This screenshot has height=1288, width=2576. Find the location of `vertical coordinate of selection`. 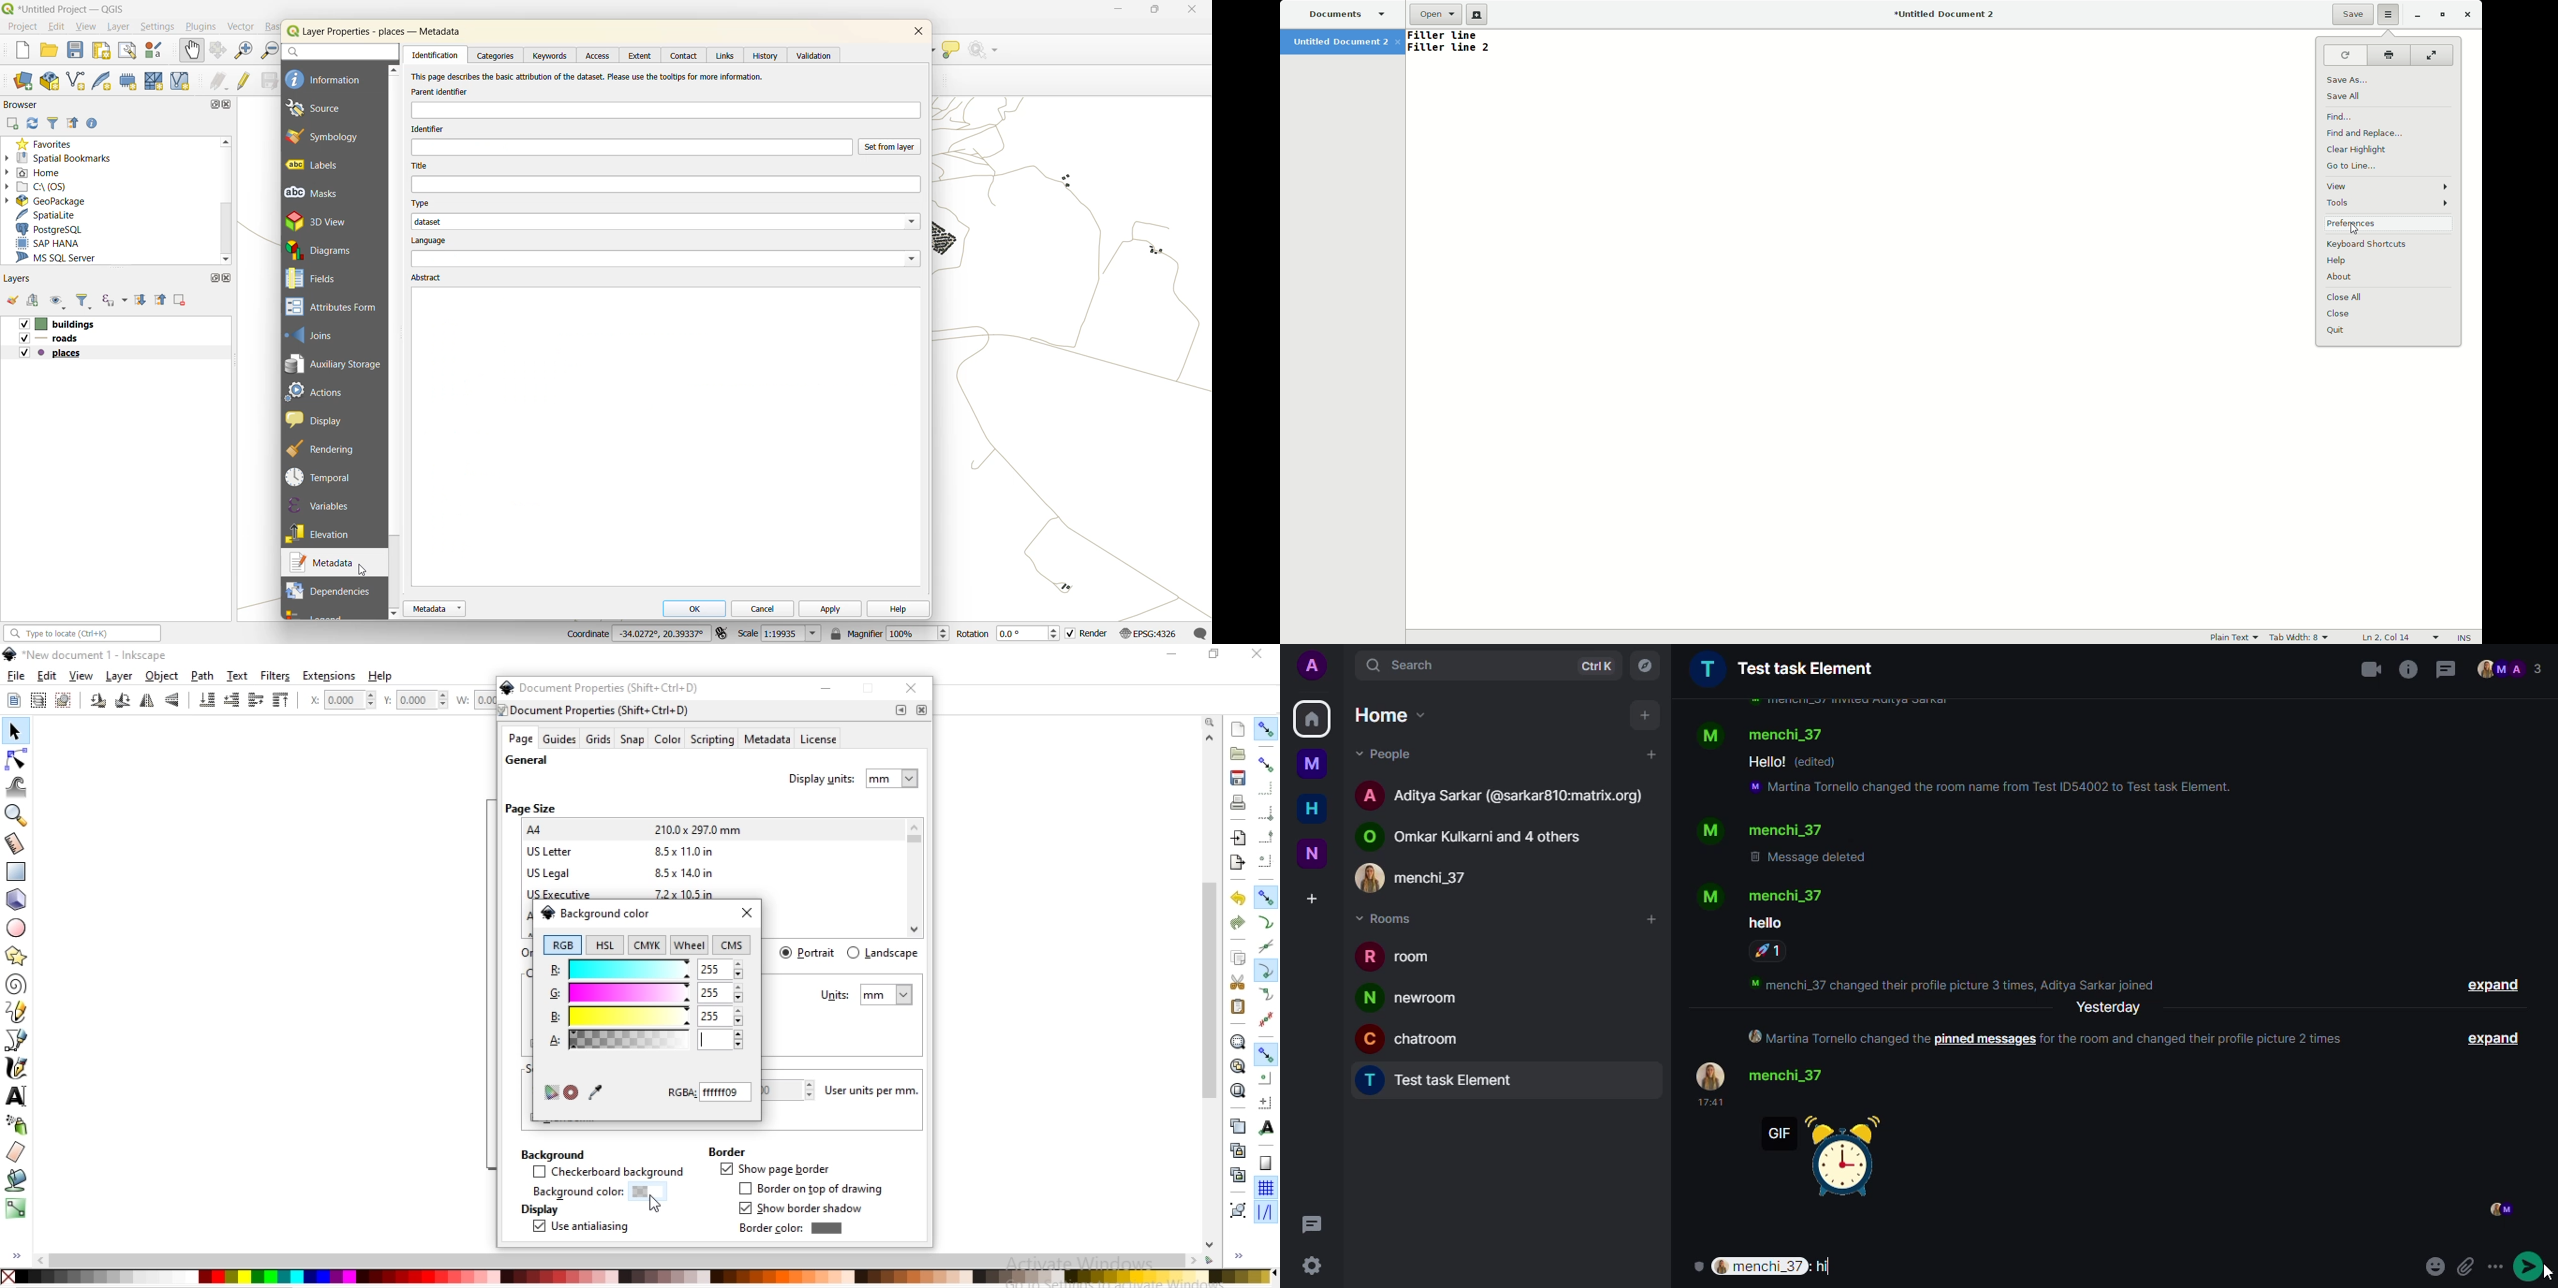

vertical coordinate of selection is located at coordinates (418, 700).